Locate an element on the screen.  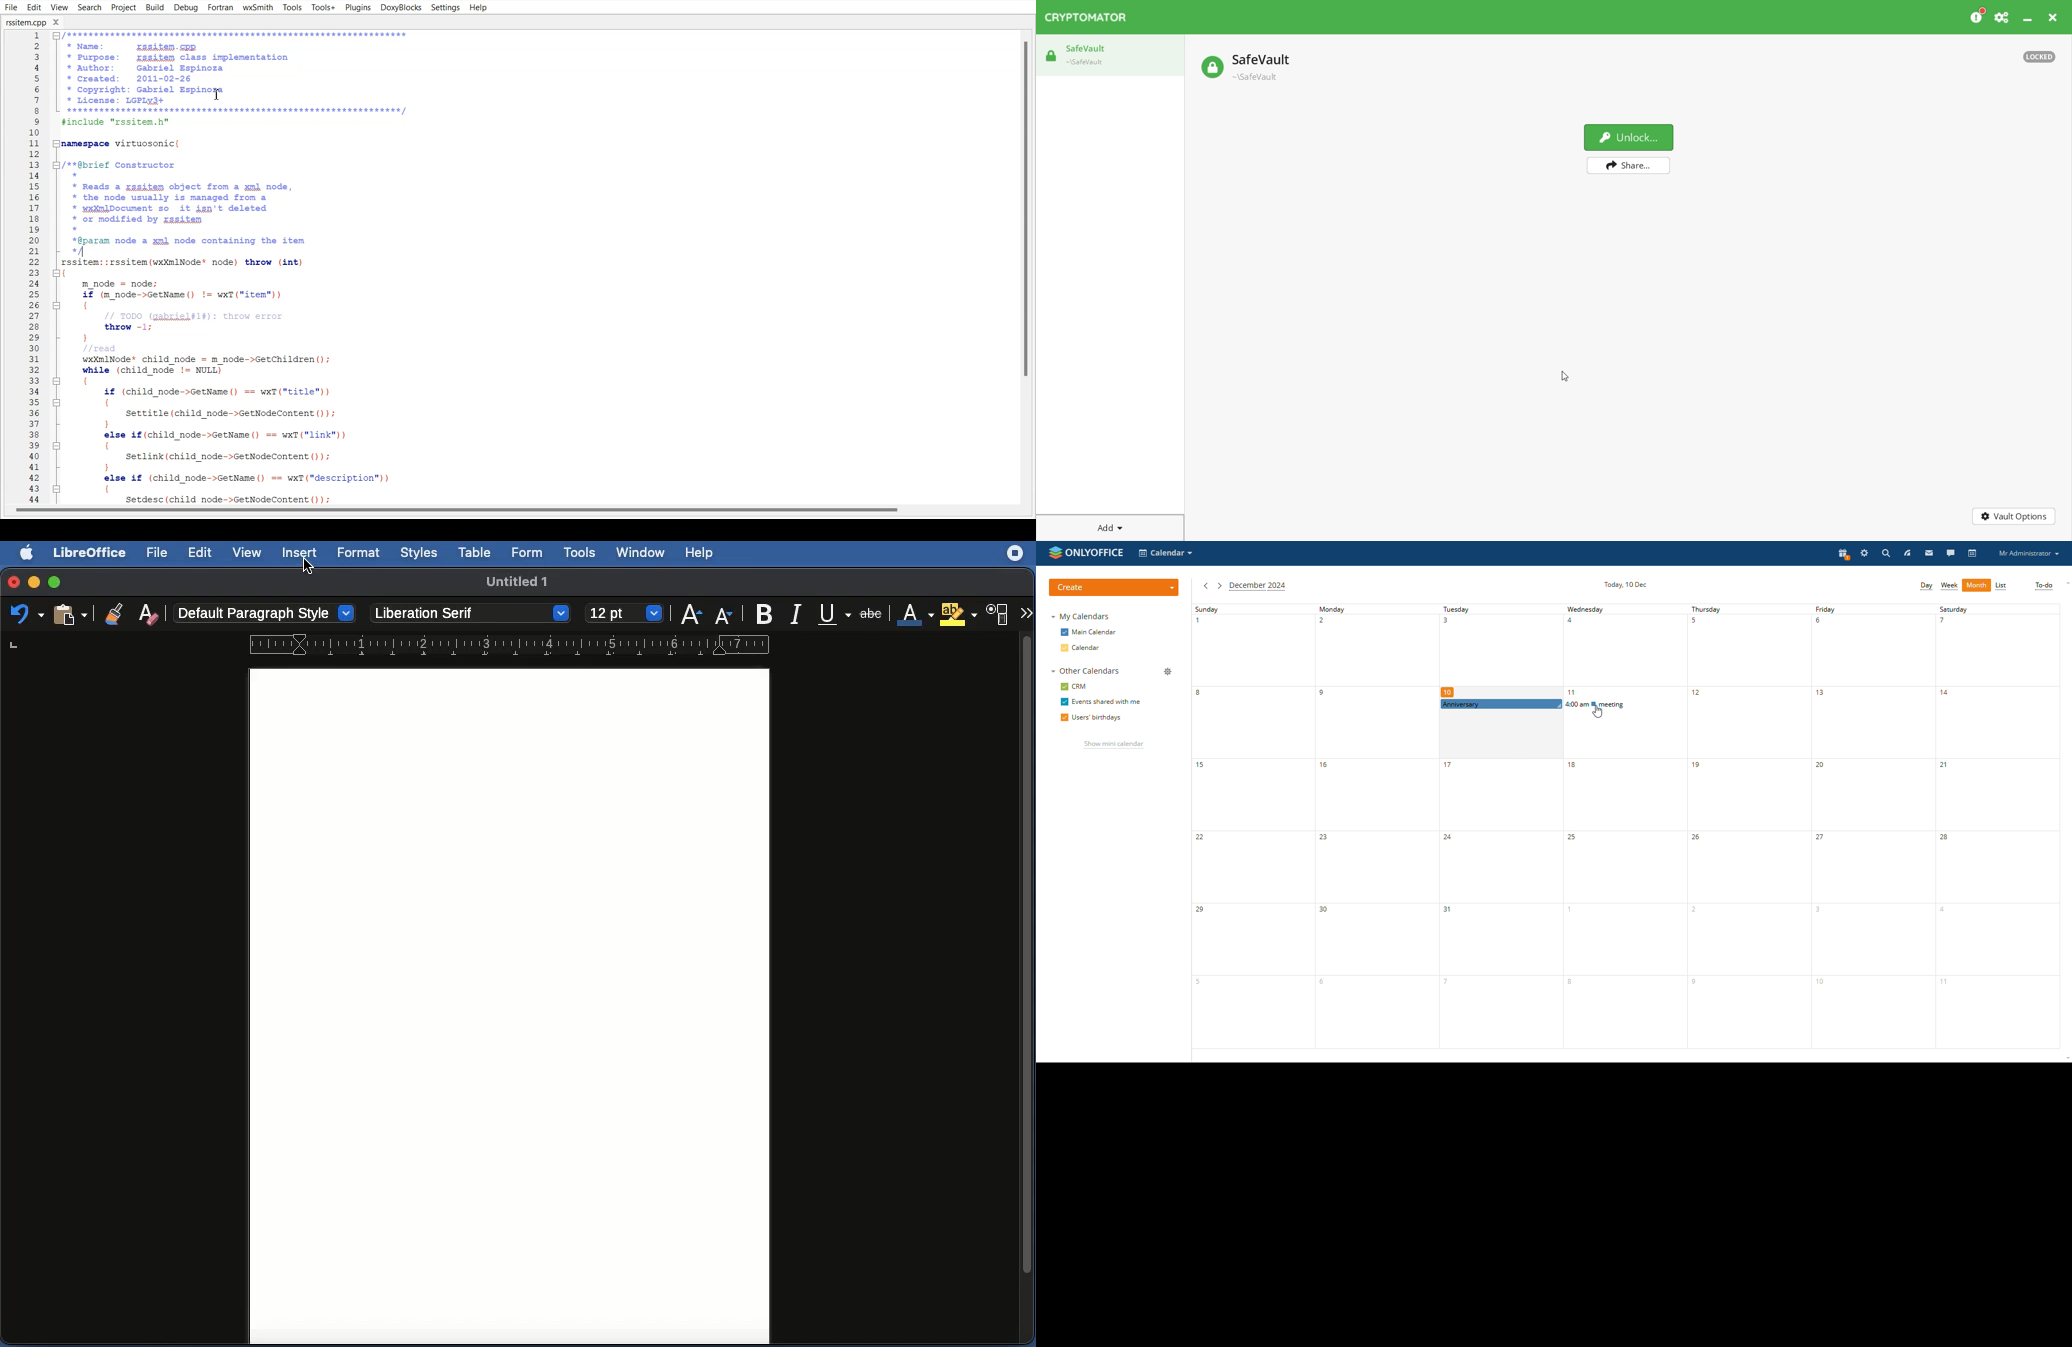
Edit is located at coordinates (35, 8).